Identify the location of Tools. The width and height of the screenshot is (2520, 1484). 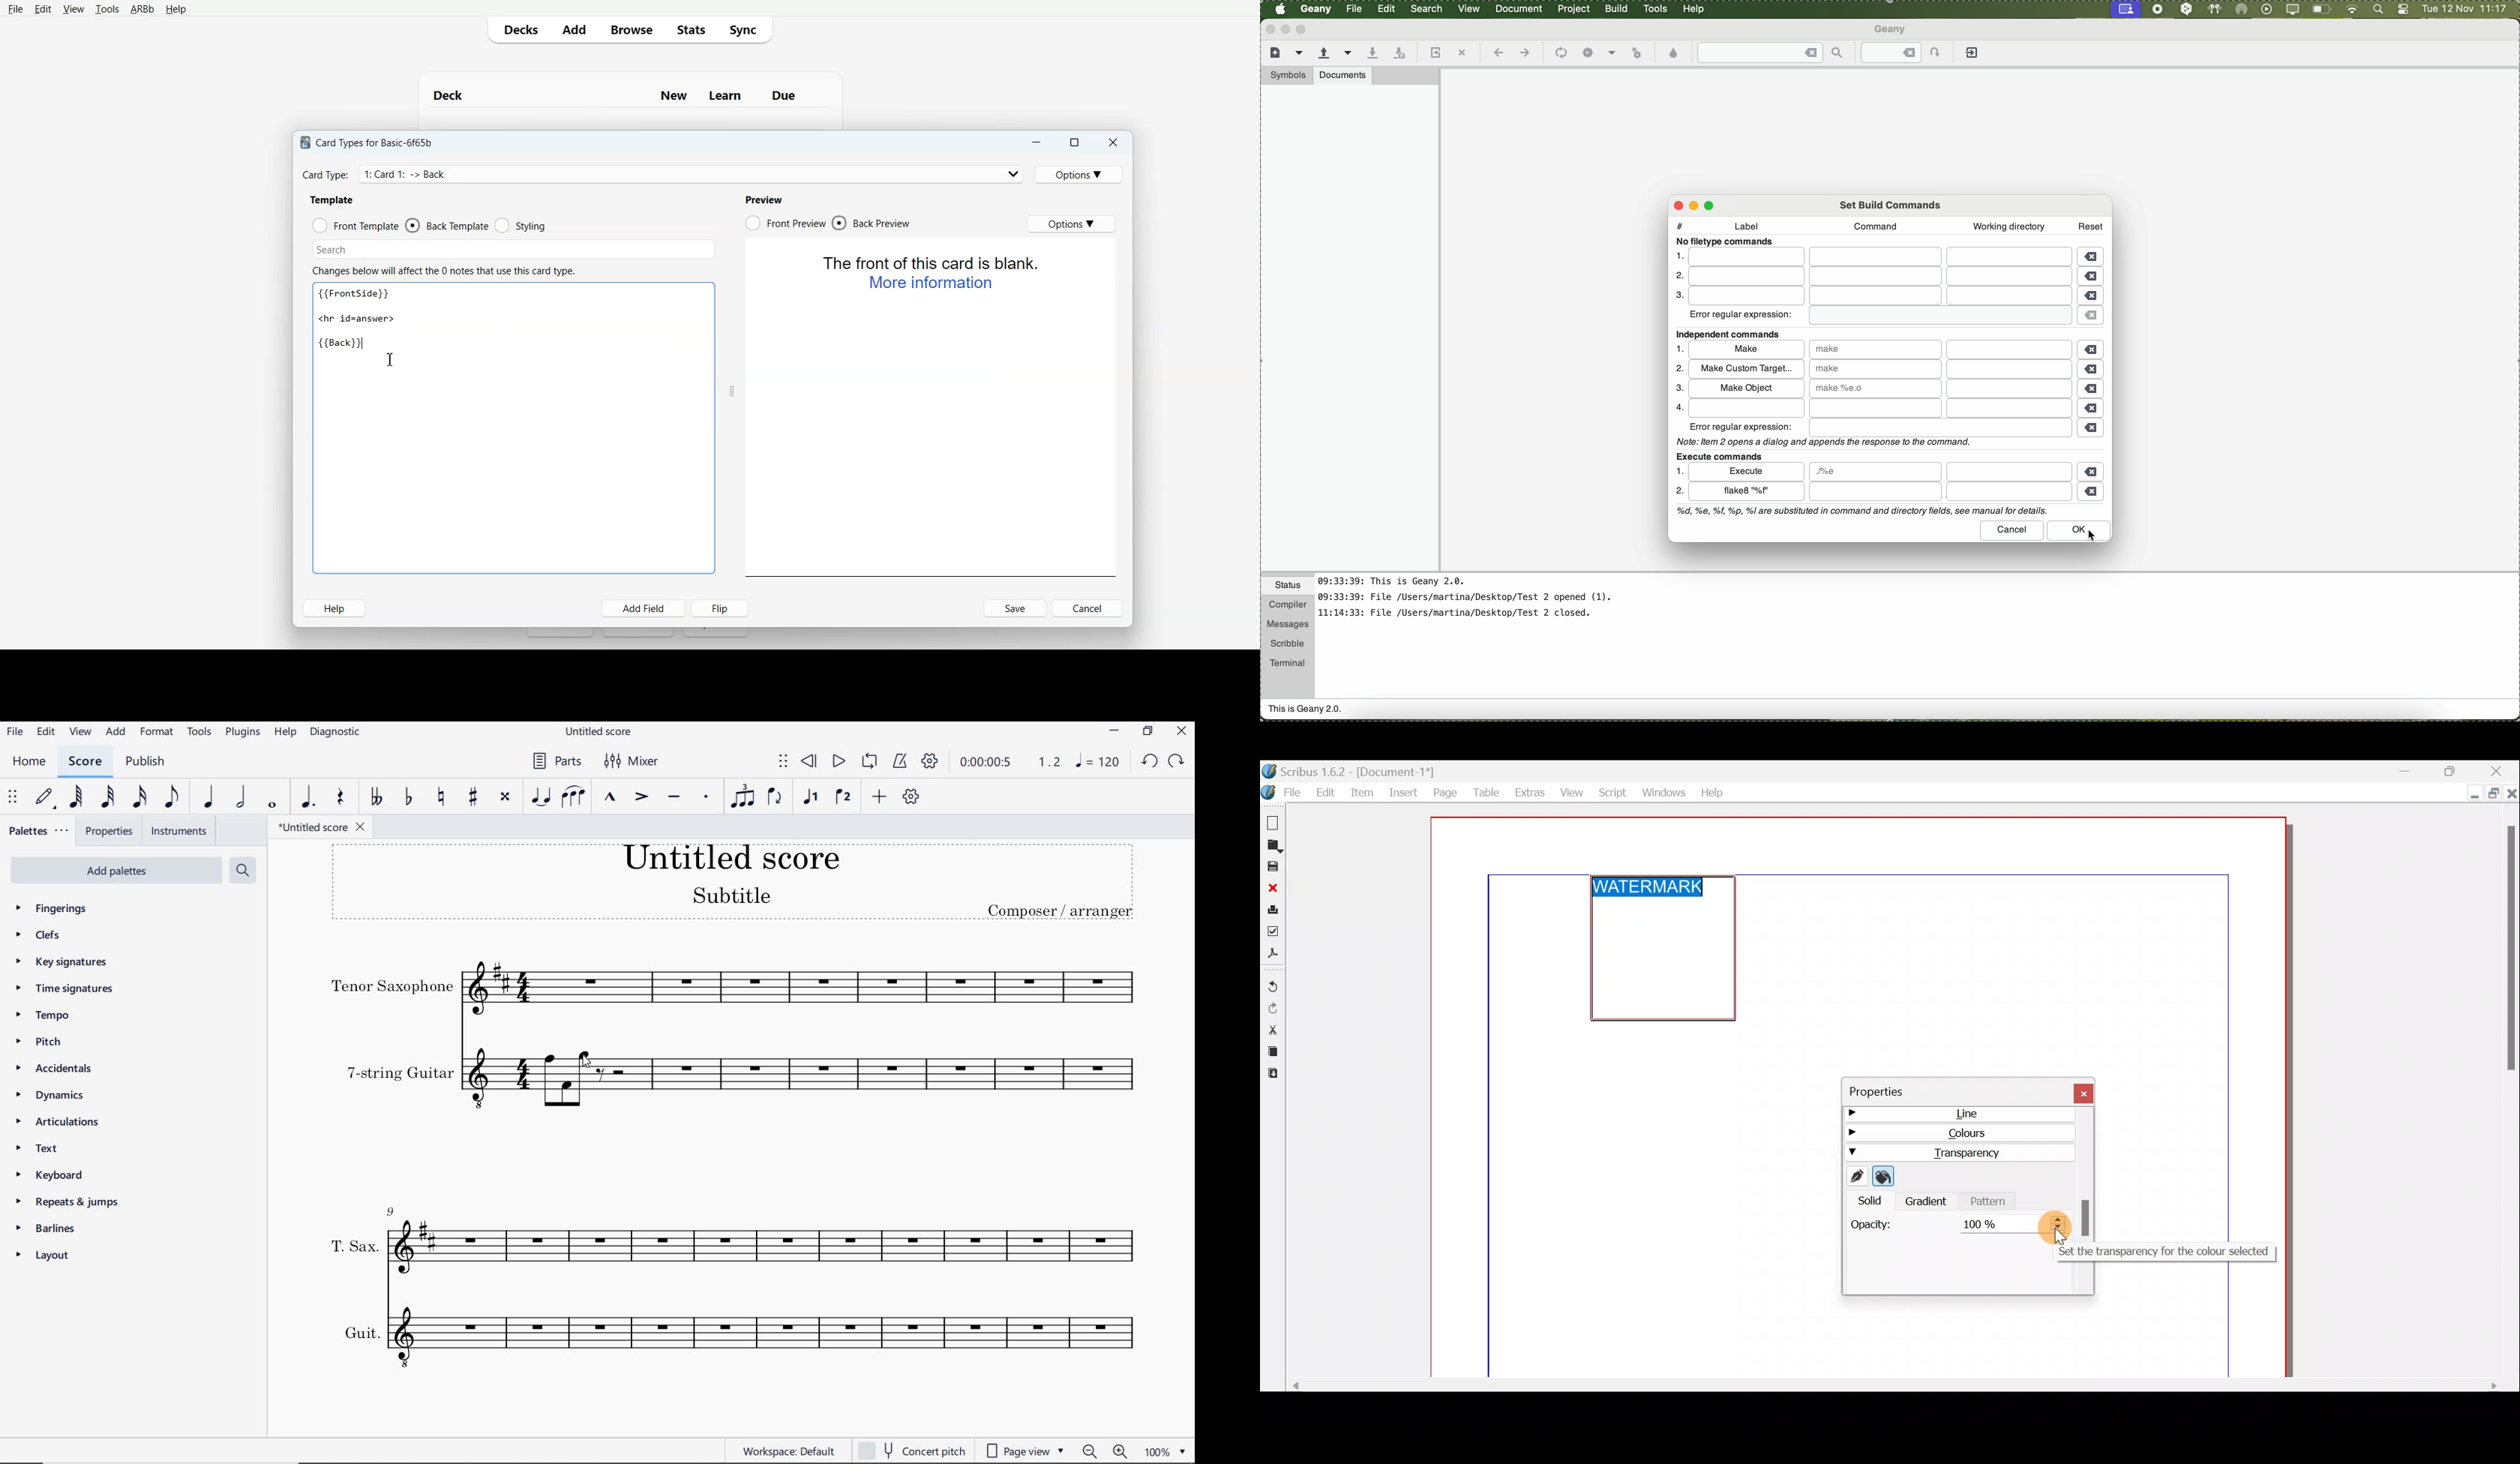
(107, 9).